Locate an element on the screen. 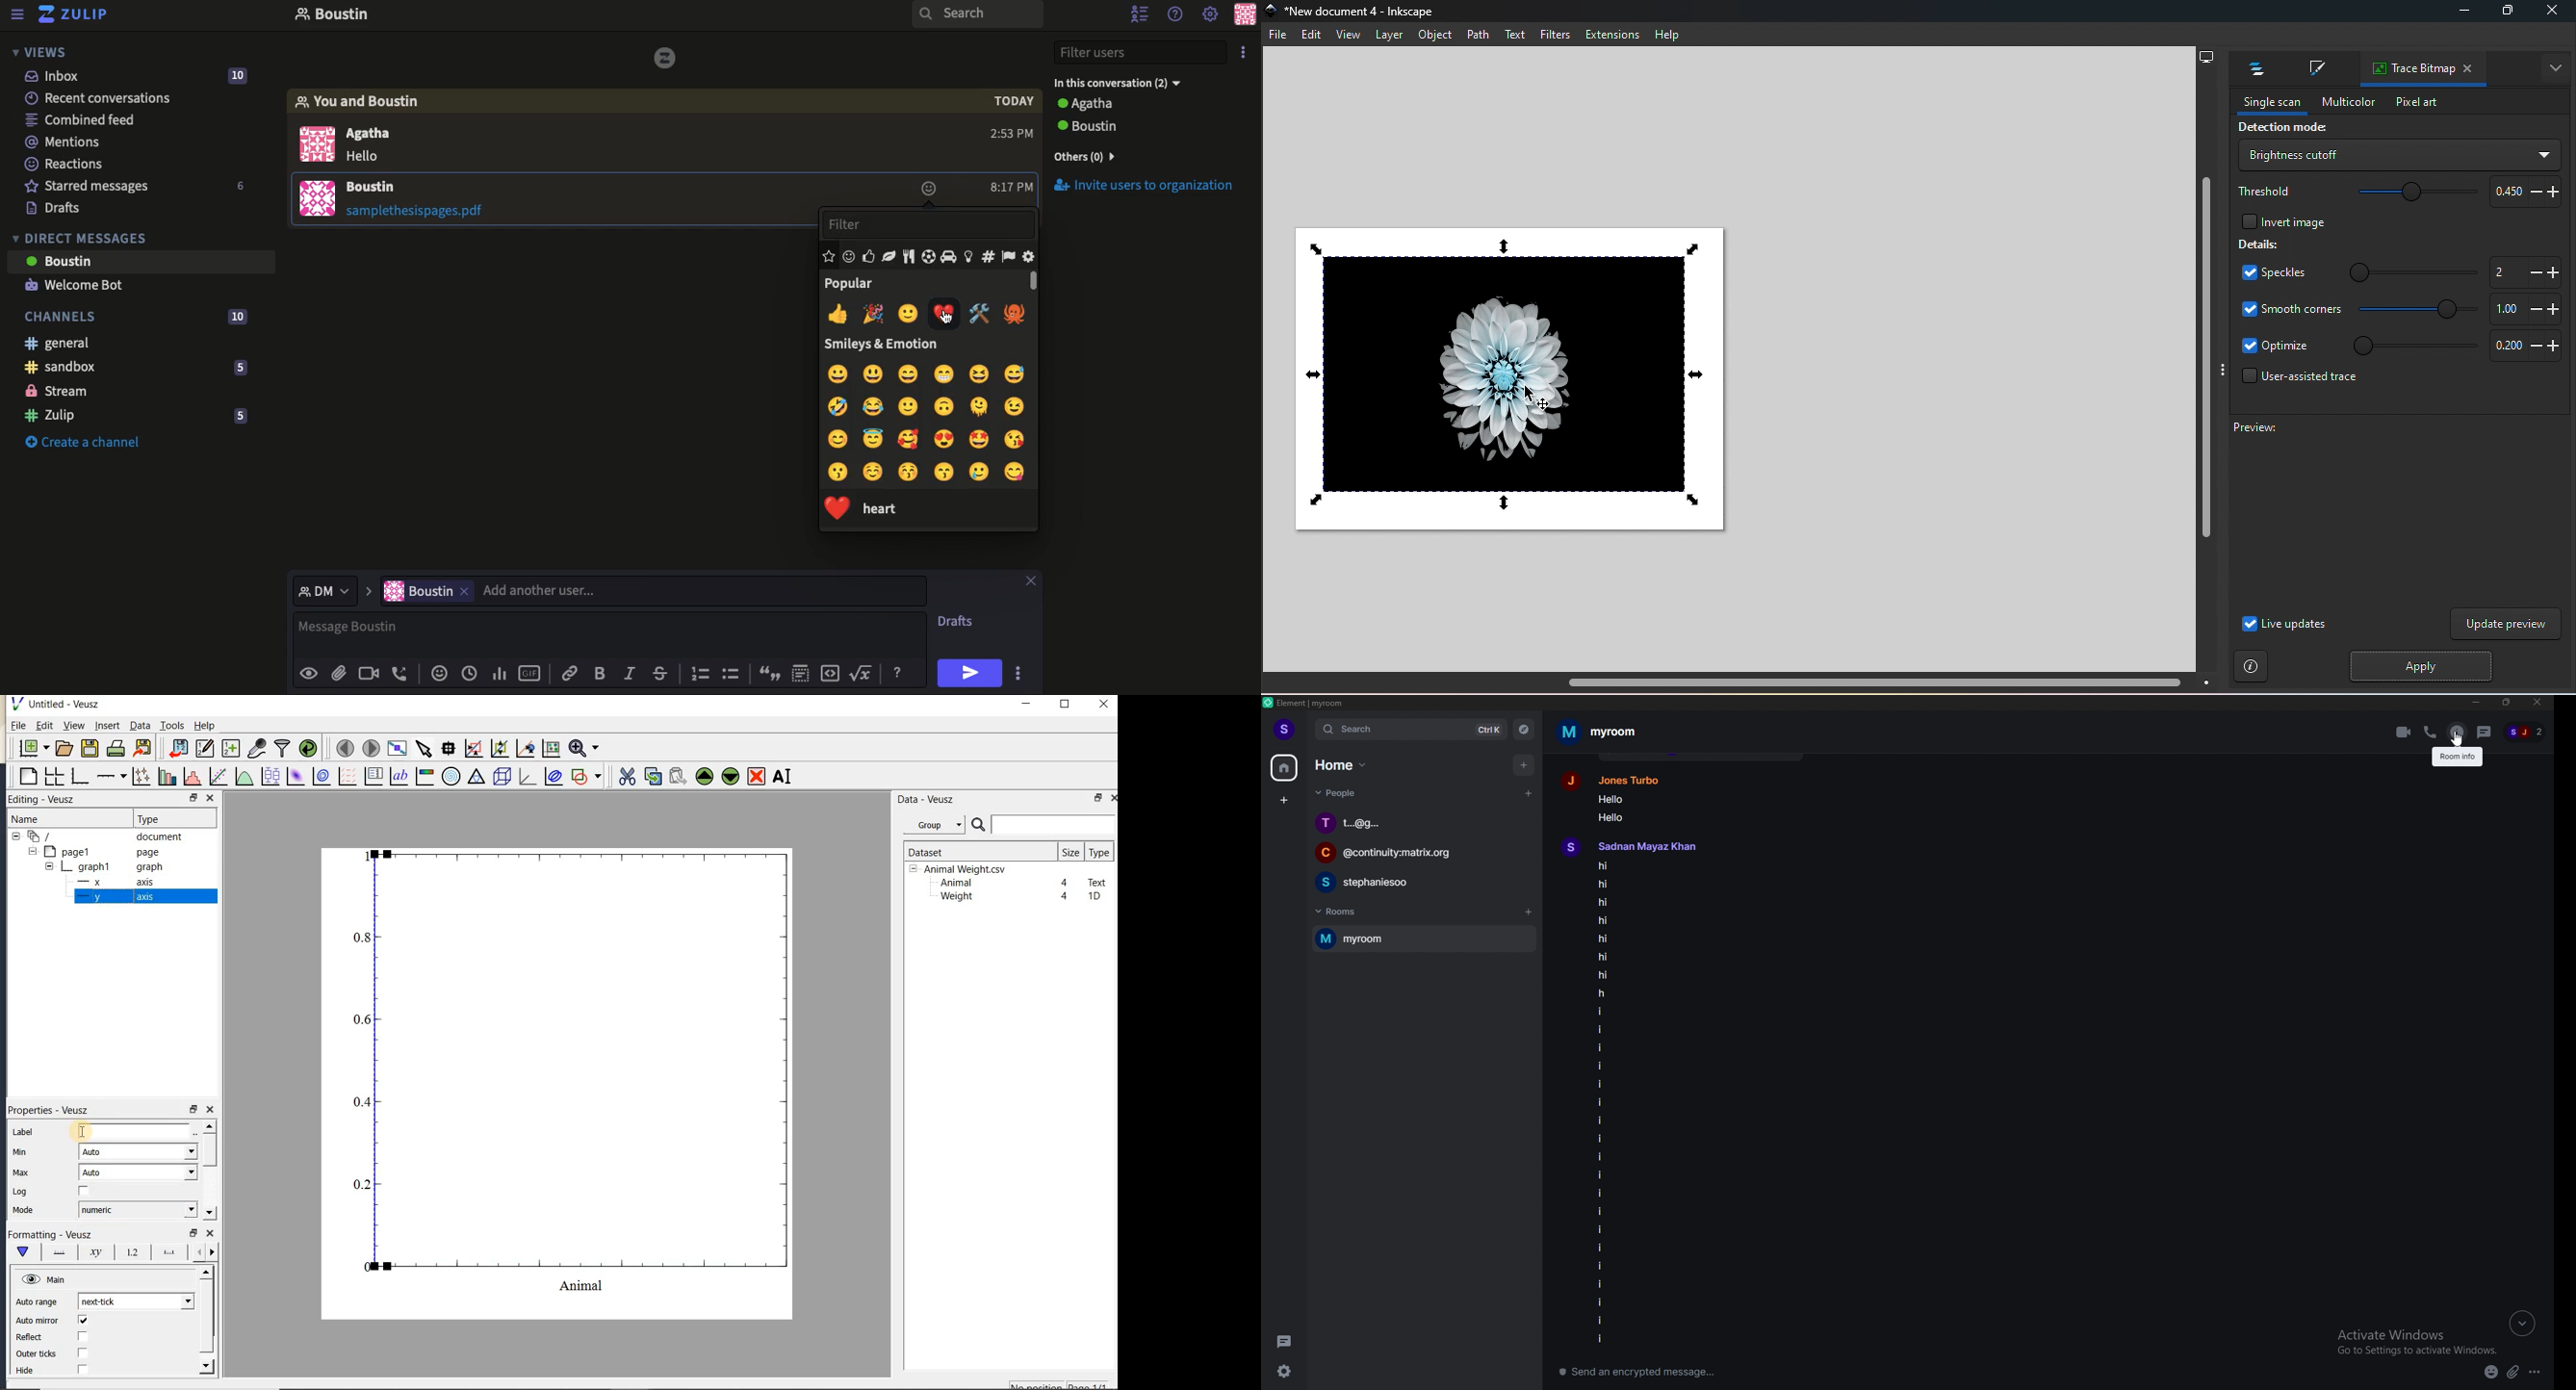 This screenshot has height=1400, width=2576. upside down is located at coordinates (941, 407).